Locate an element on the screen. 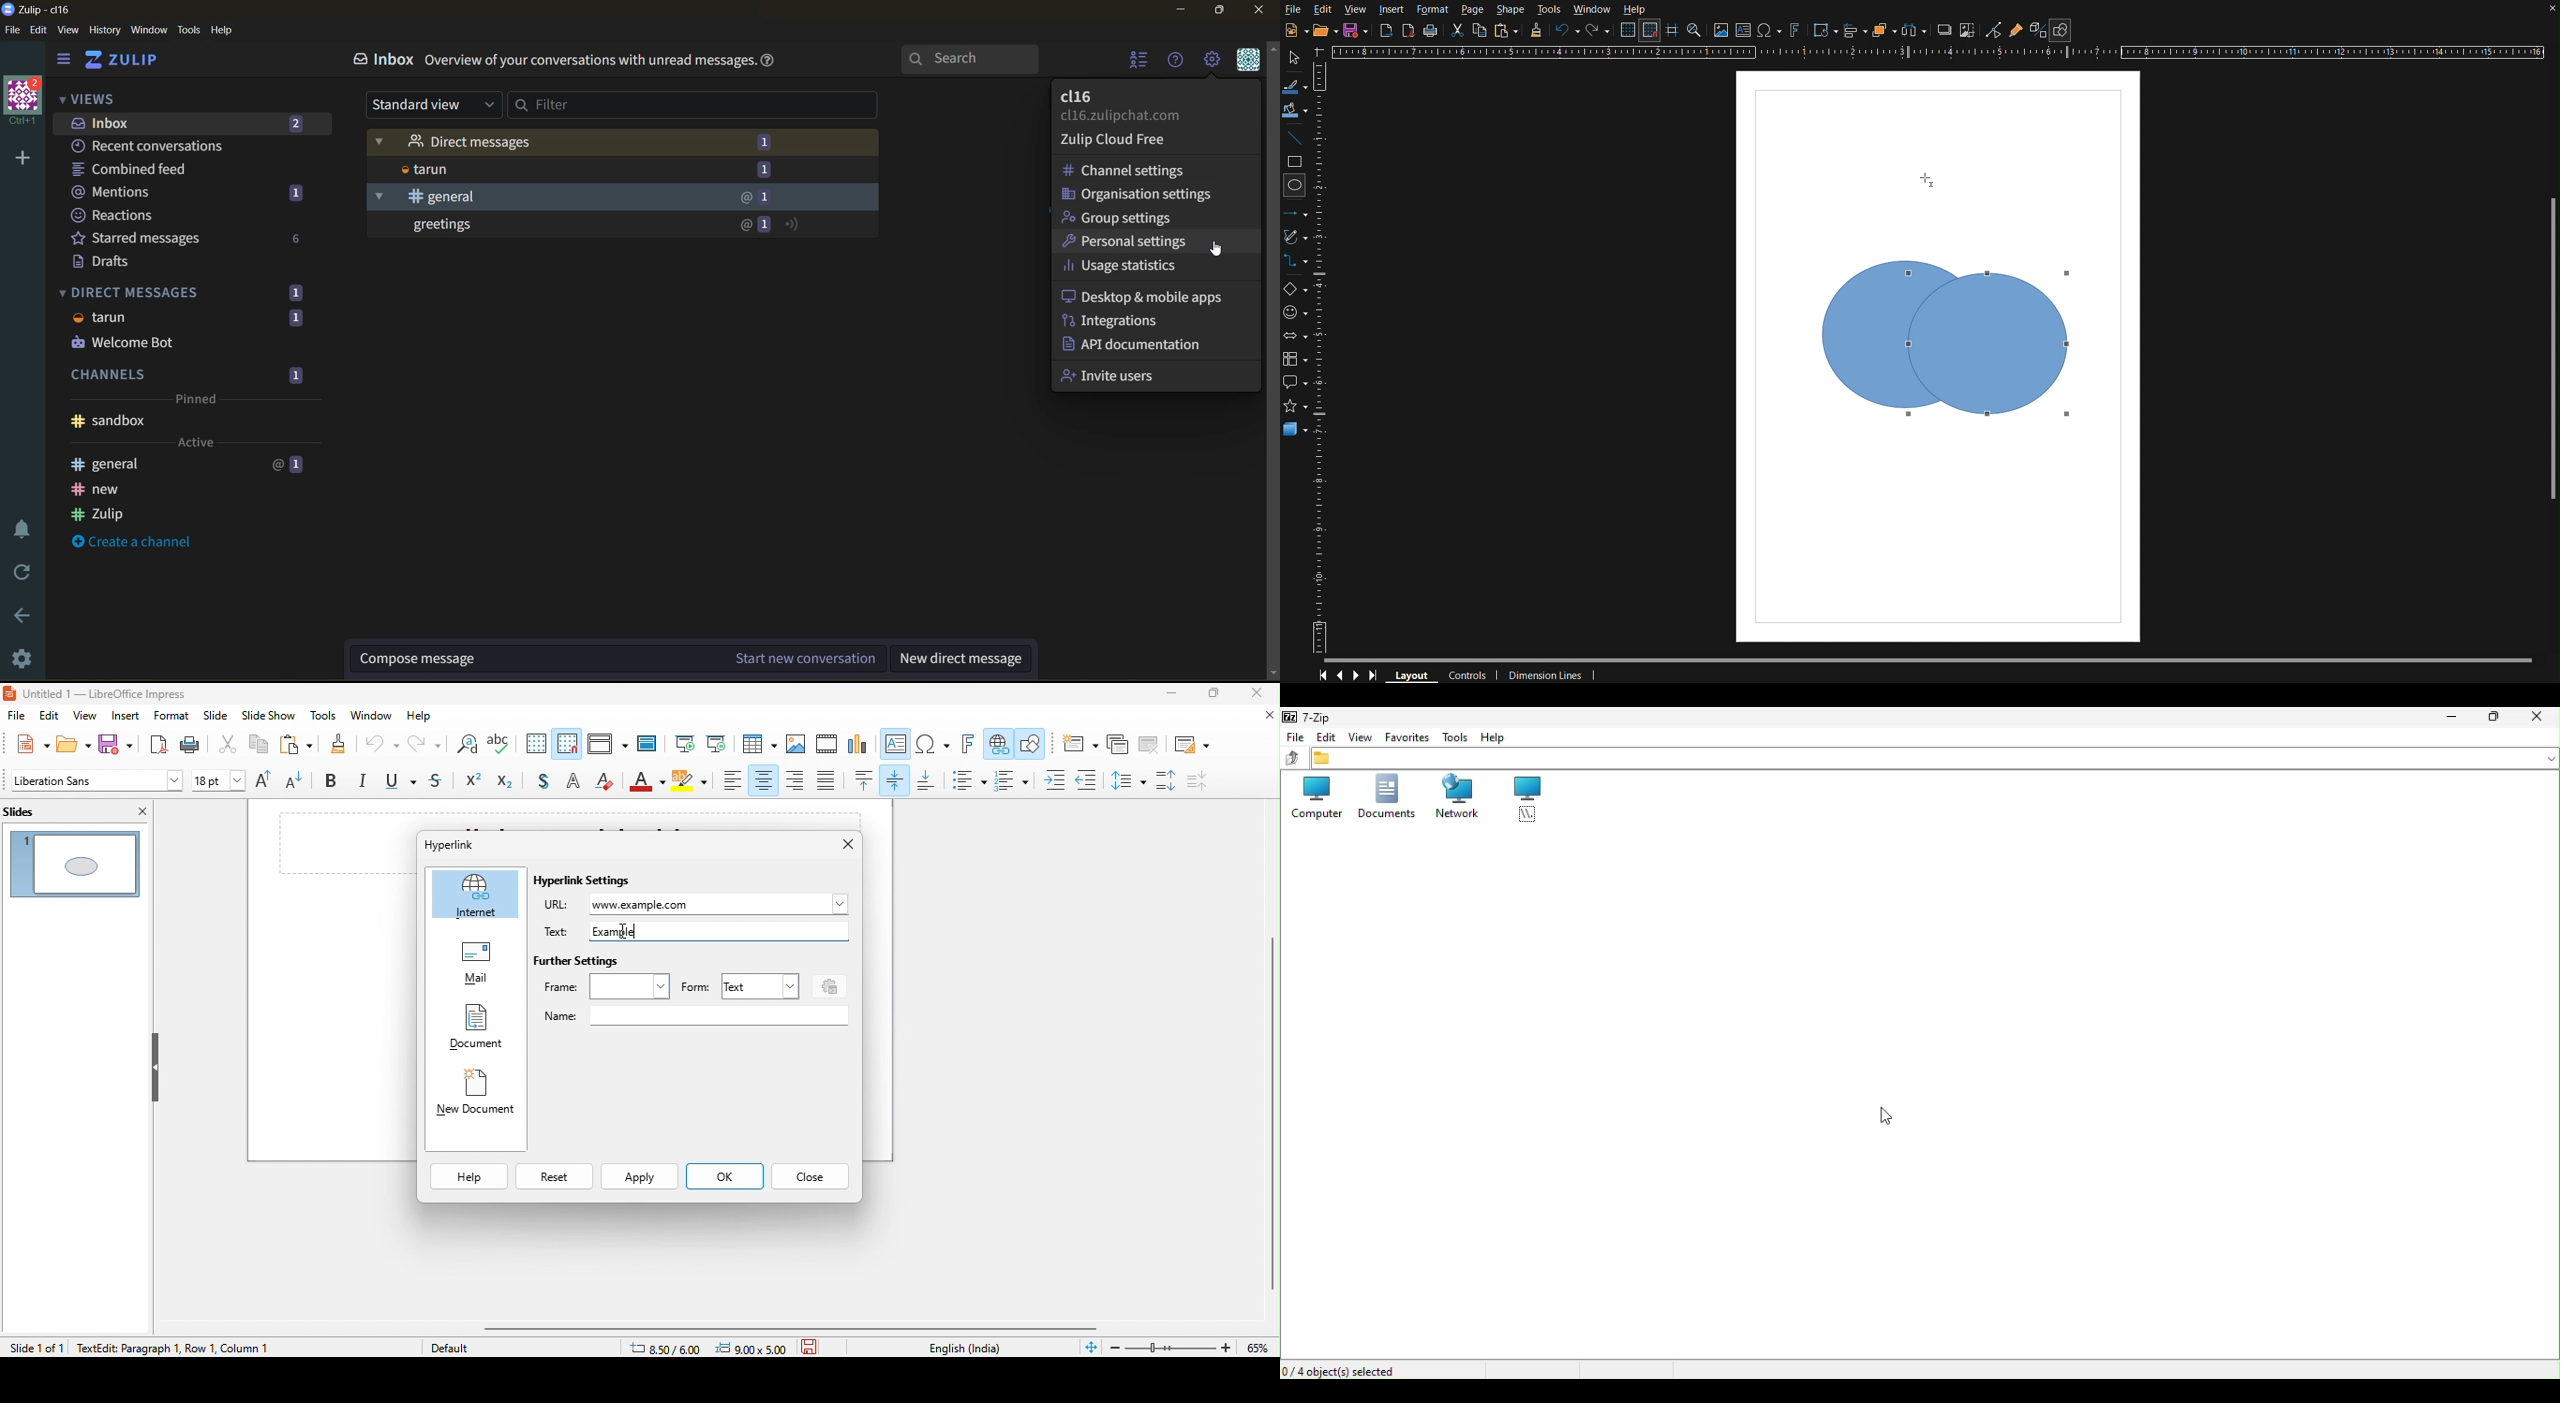 The image size is (2576, 1428). drafts is located at coordinates (121, 261).